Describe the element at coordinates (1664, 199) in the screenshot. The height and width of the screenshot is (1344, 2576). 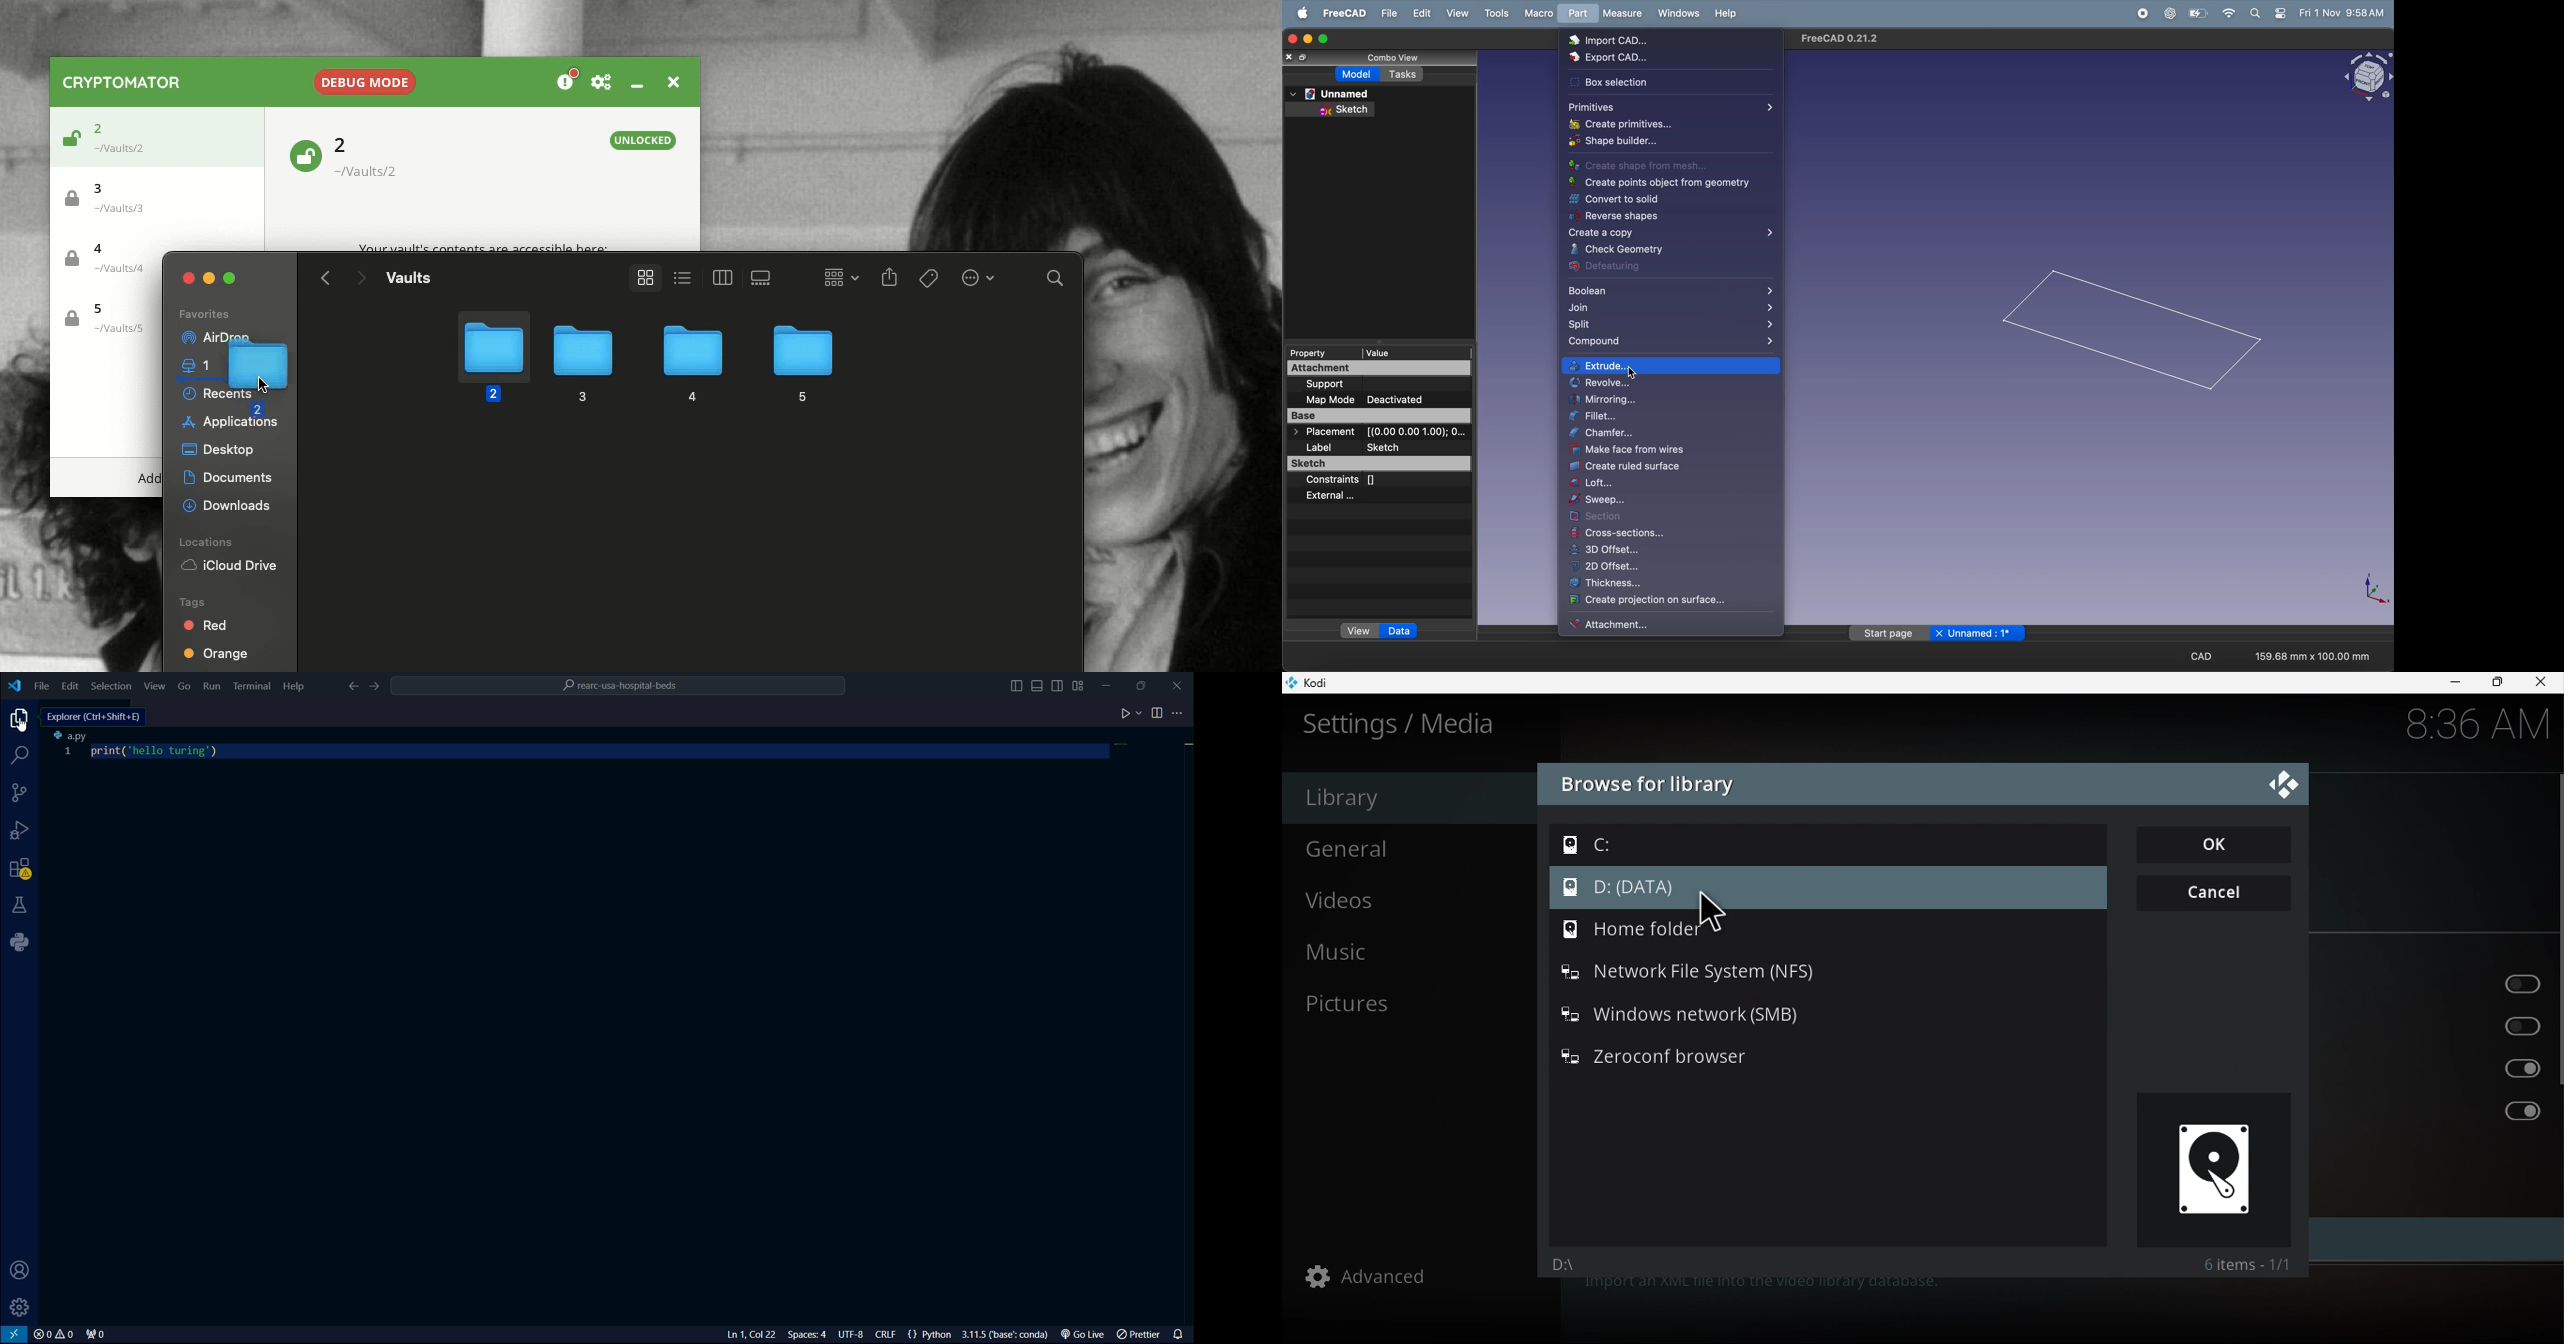
I see `convert into solid` at that location.